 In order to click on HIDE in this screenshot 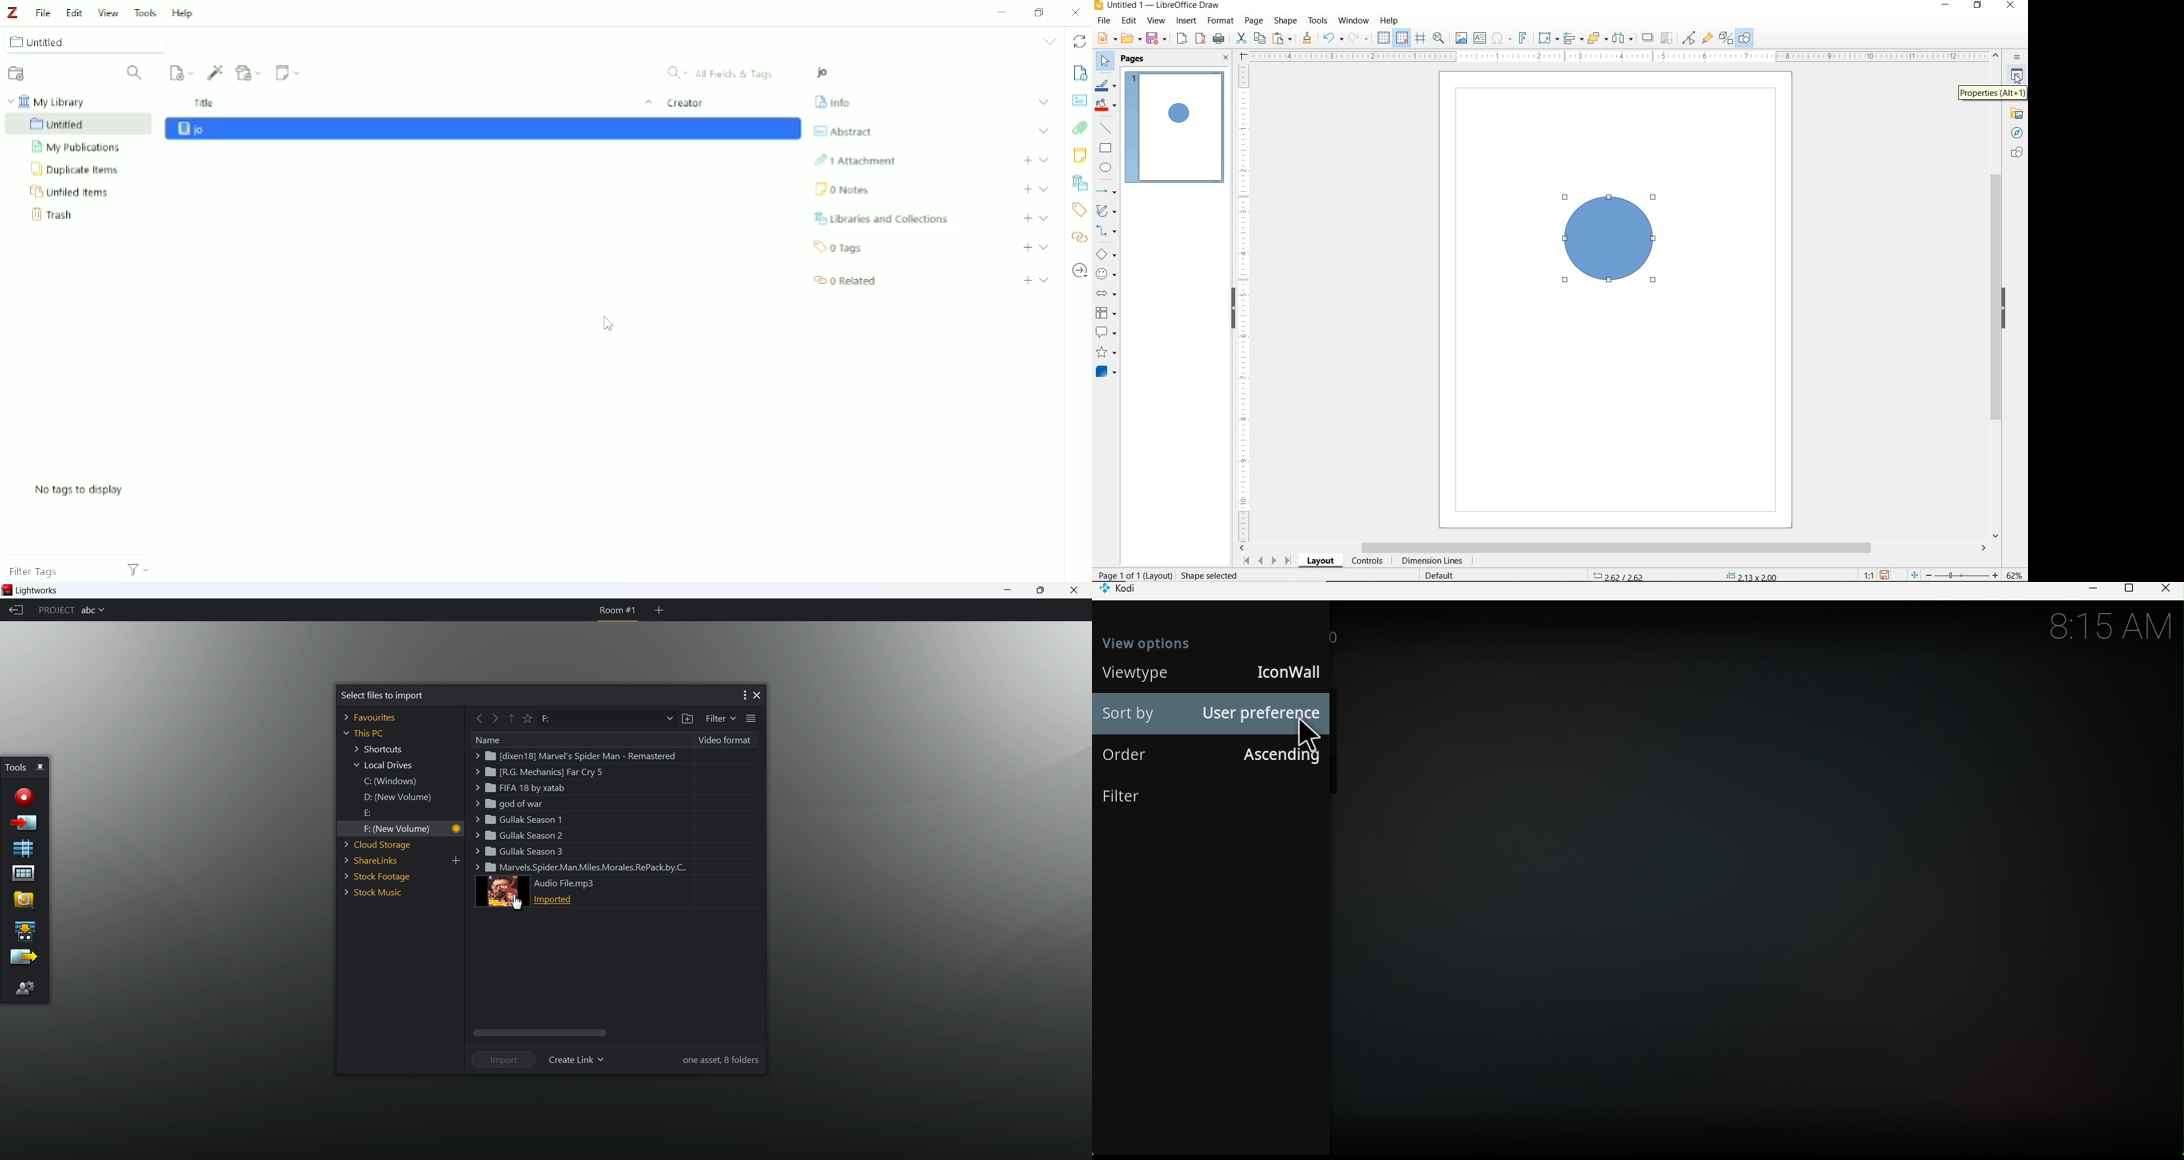, I will do `click(2010, 308)`.